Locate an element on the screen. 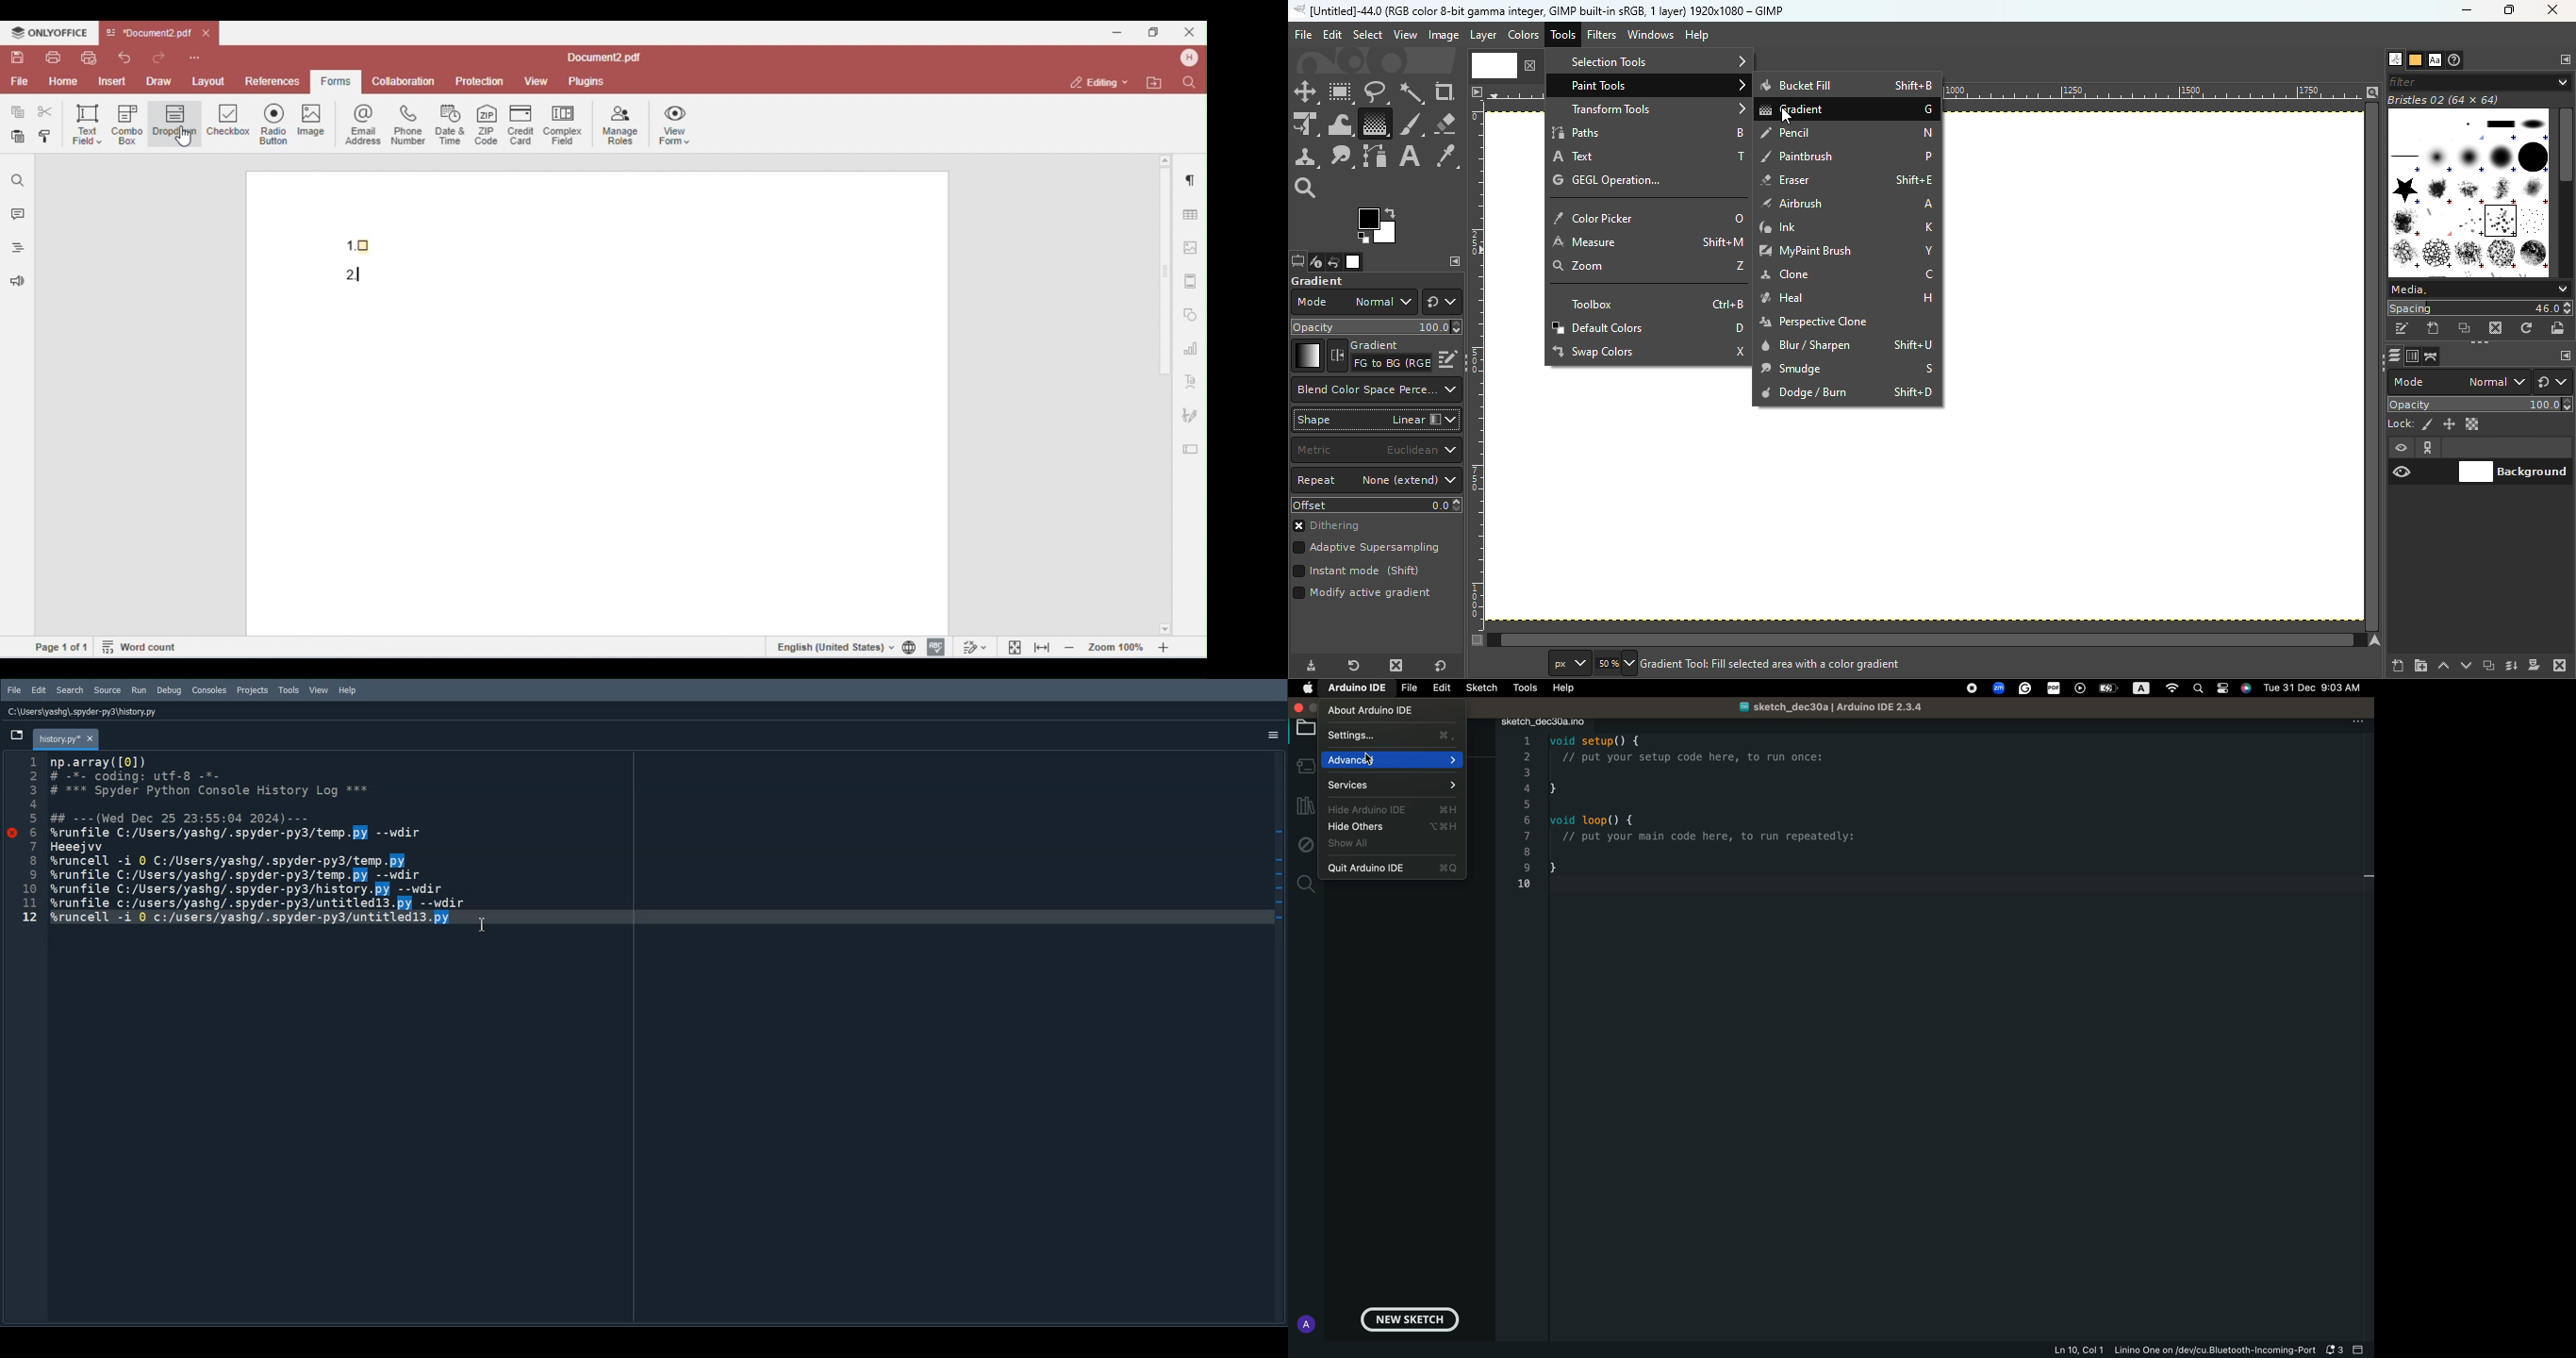 The height and width of the screenshot is (1372, 2576). list is located at coordinates (1528, 815).